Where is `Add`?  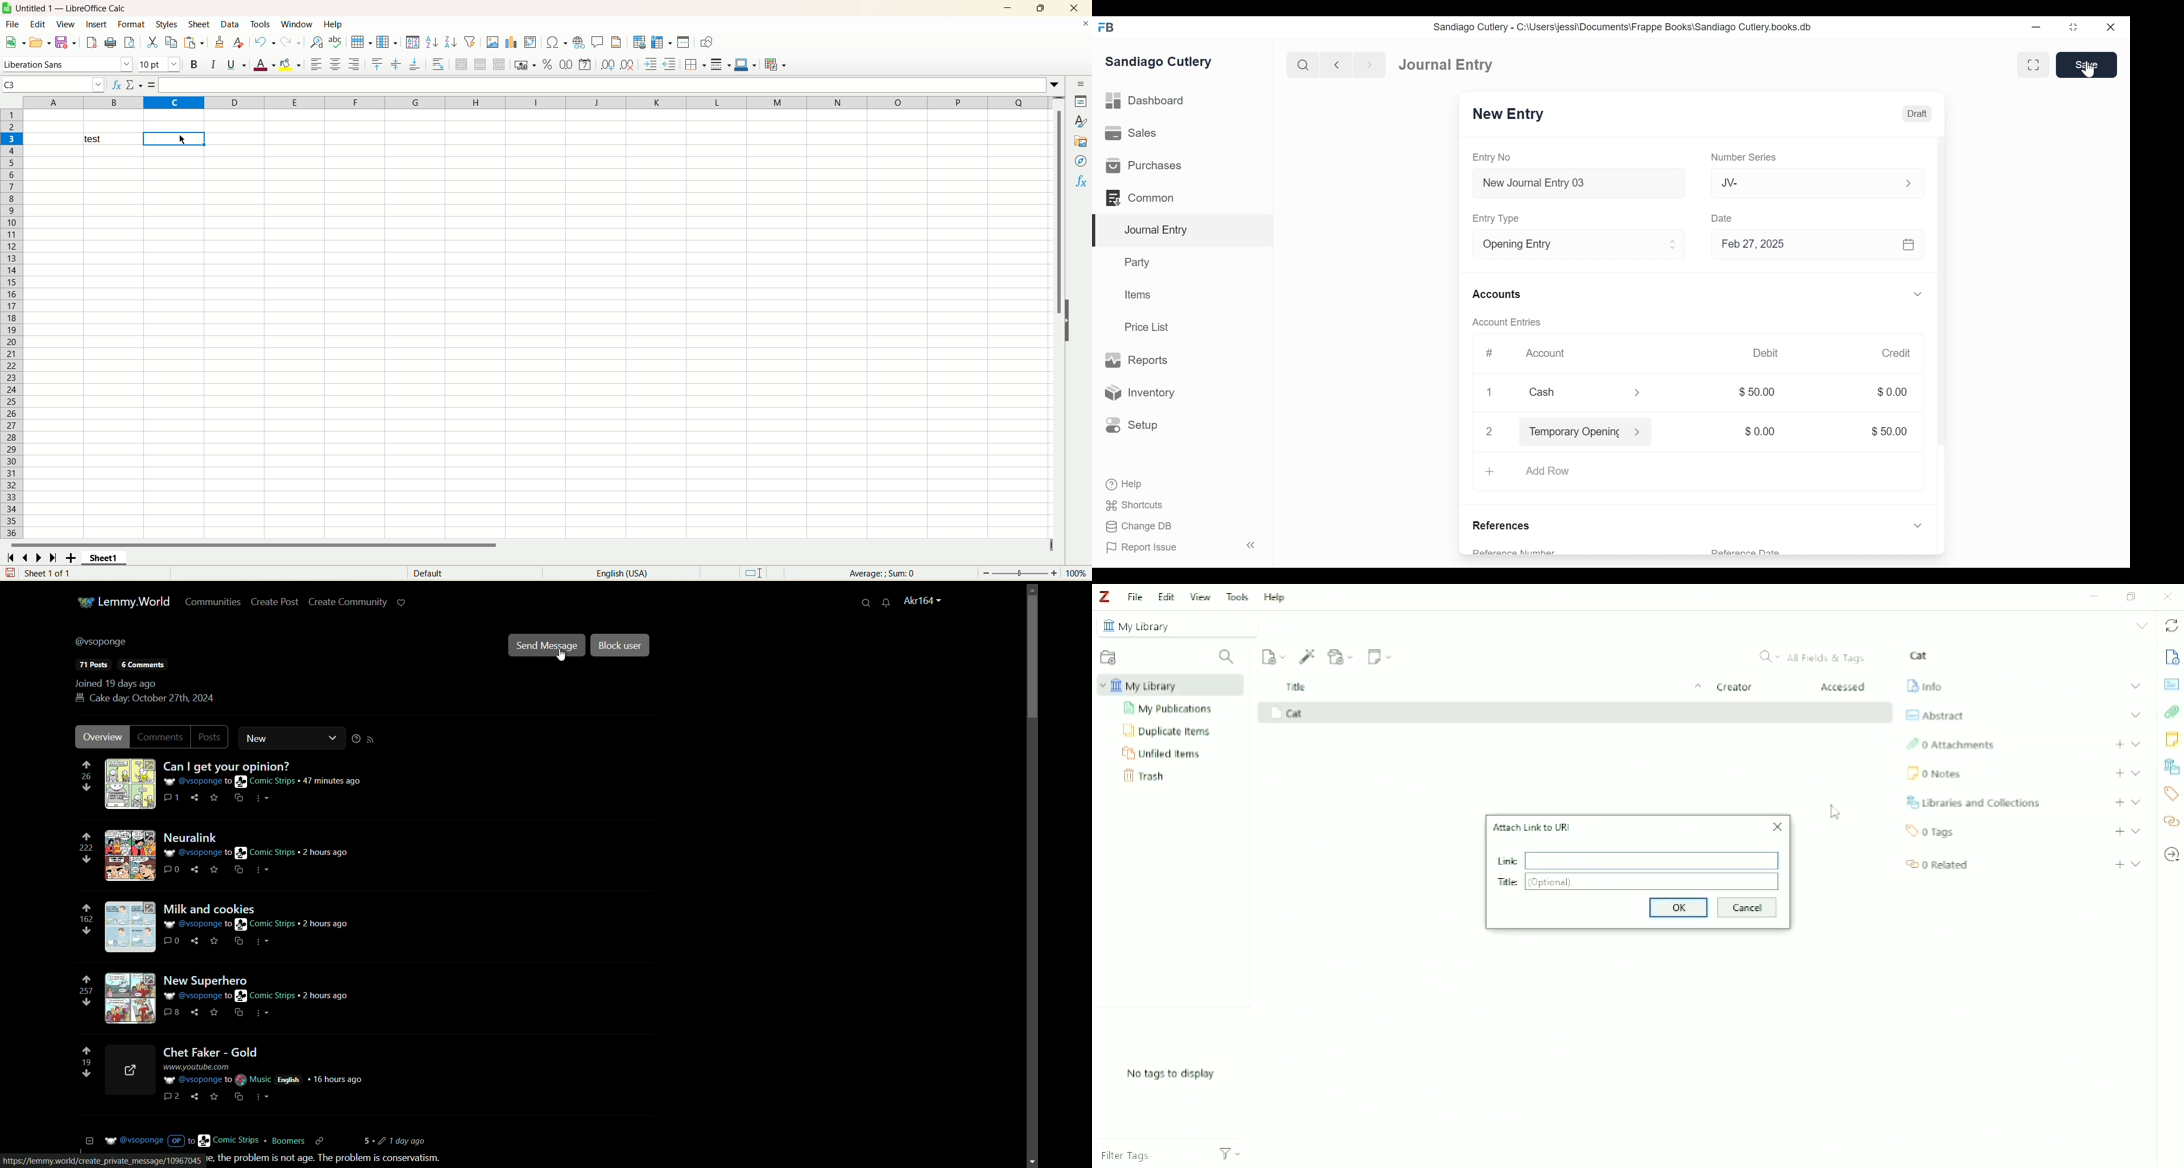
Add is located at coordinates (2119, 802).